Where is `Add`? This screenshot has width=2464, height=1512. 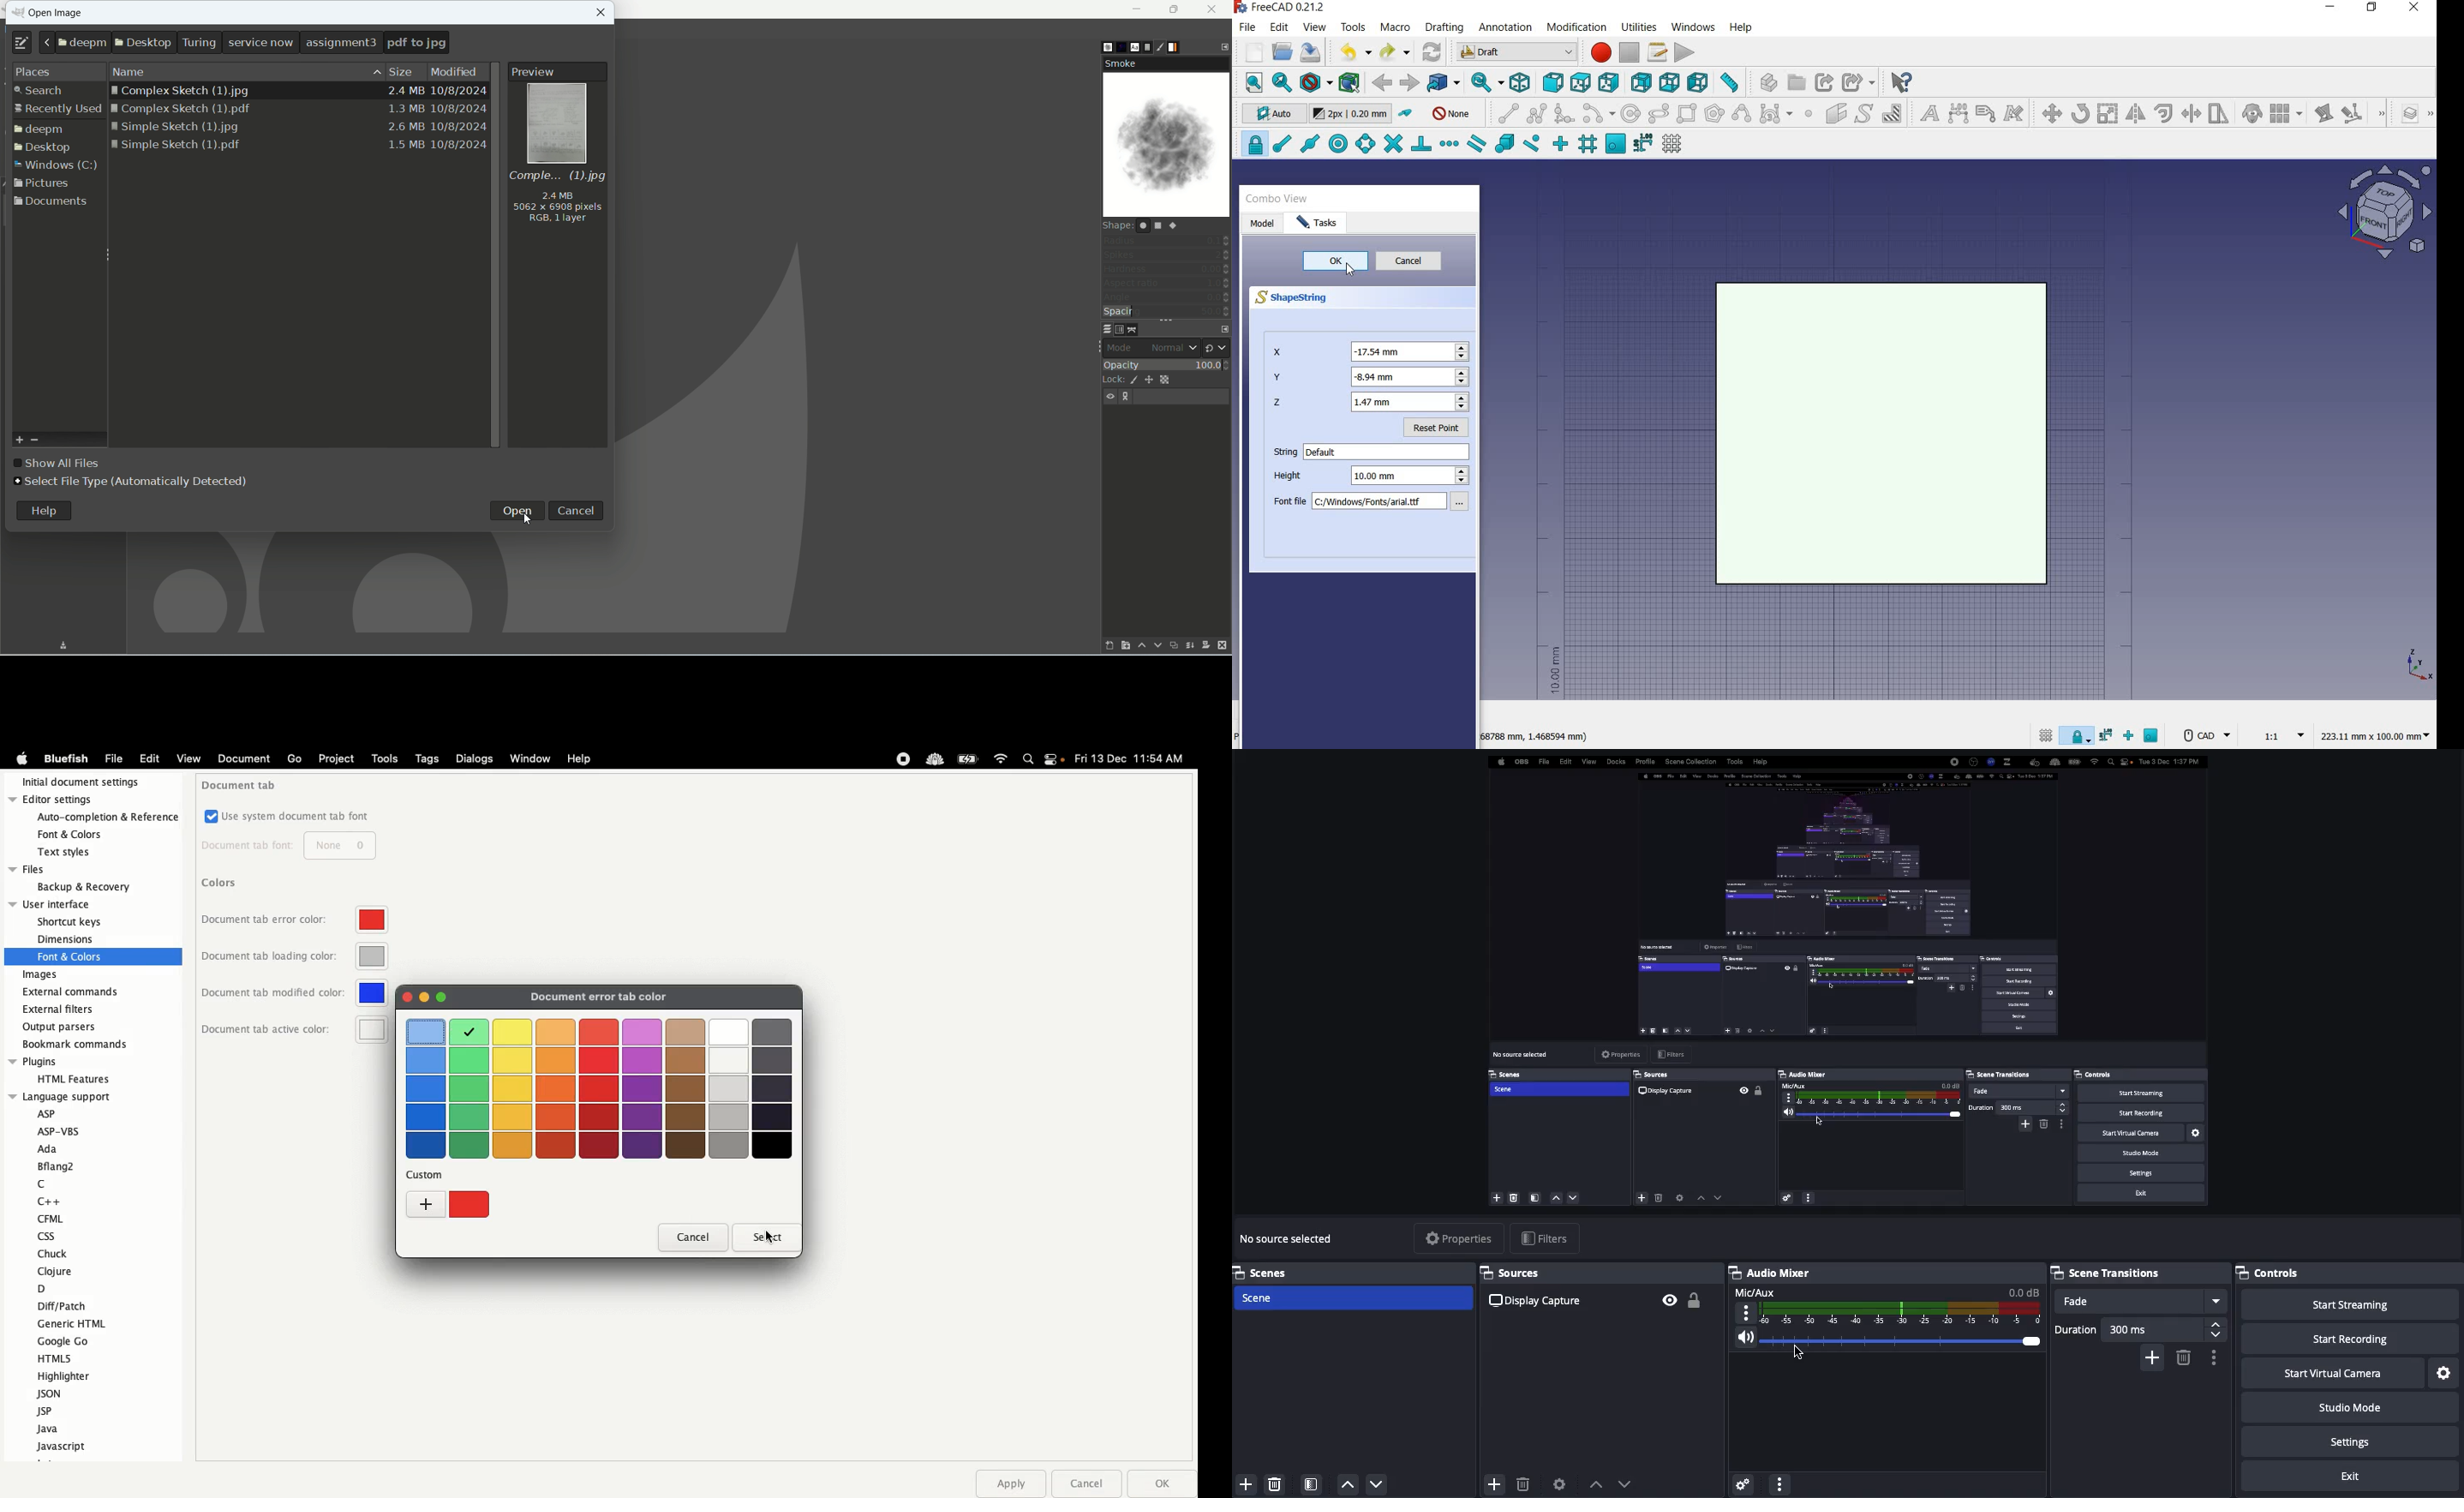
Add is located at coordinates (2152, 1356).